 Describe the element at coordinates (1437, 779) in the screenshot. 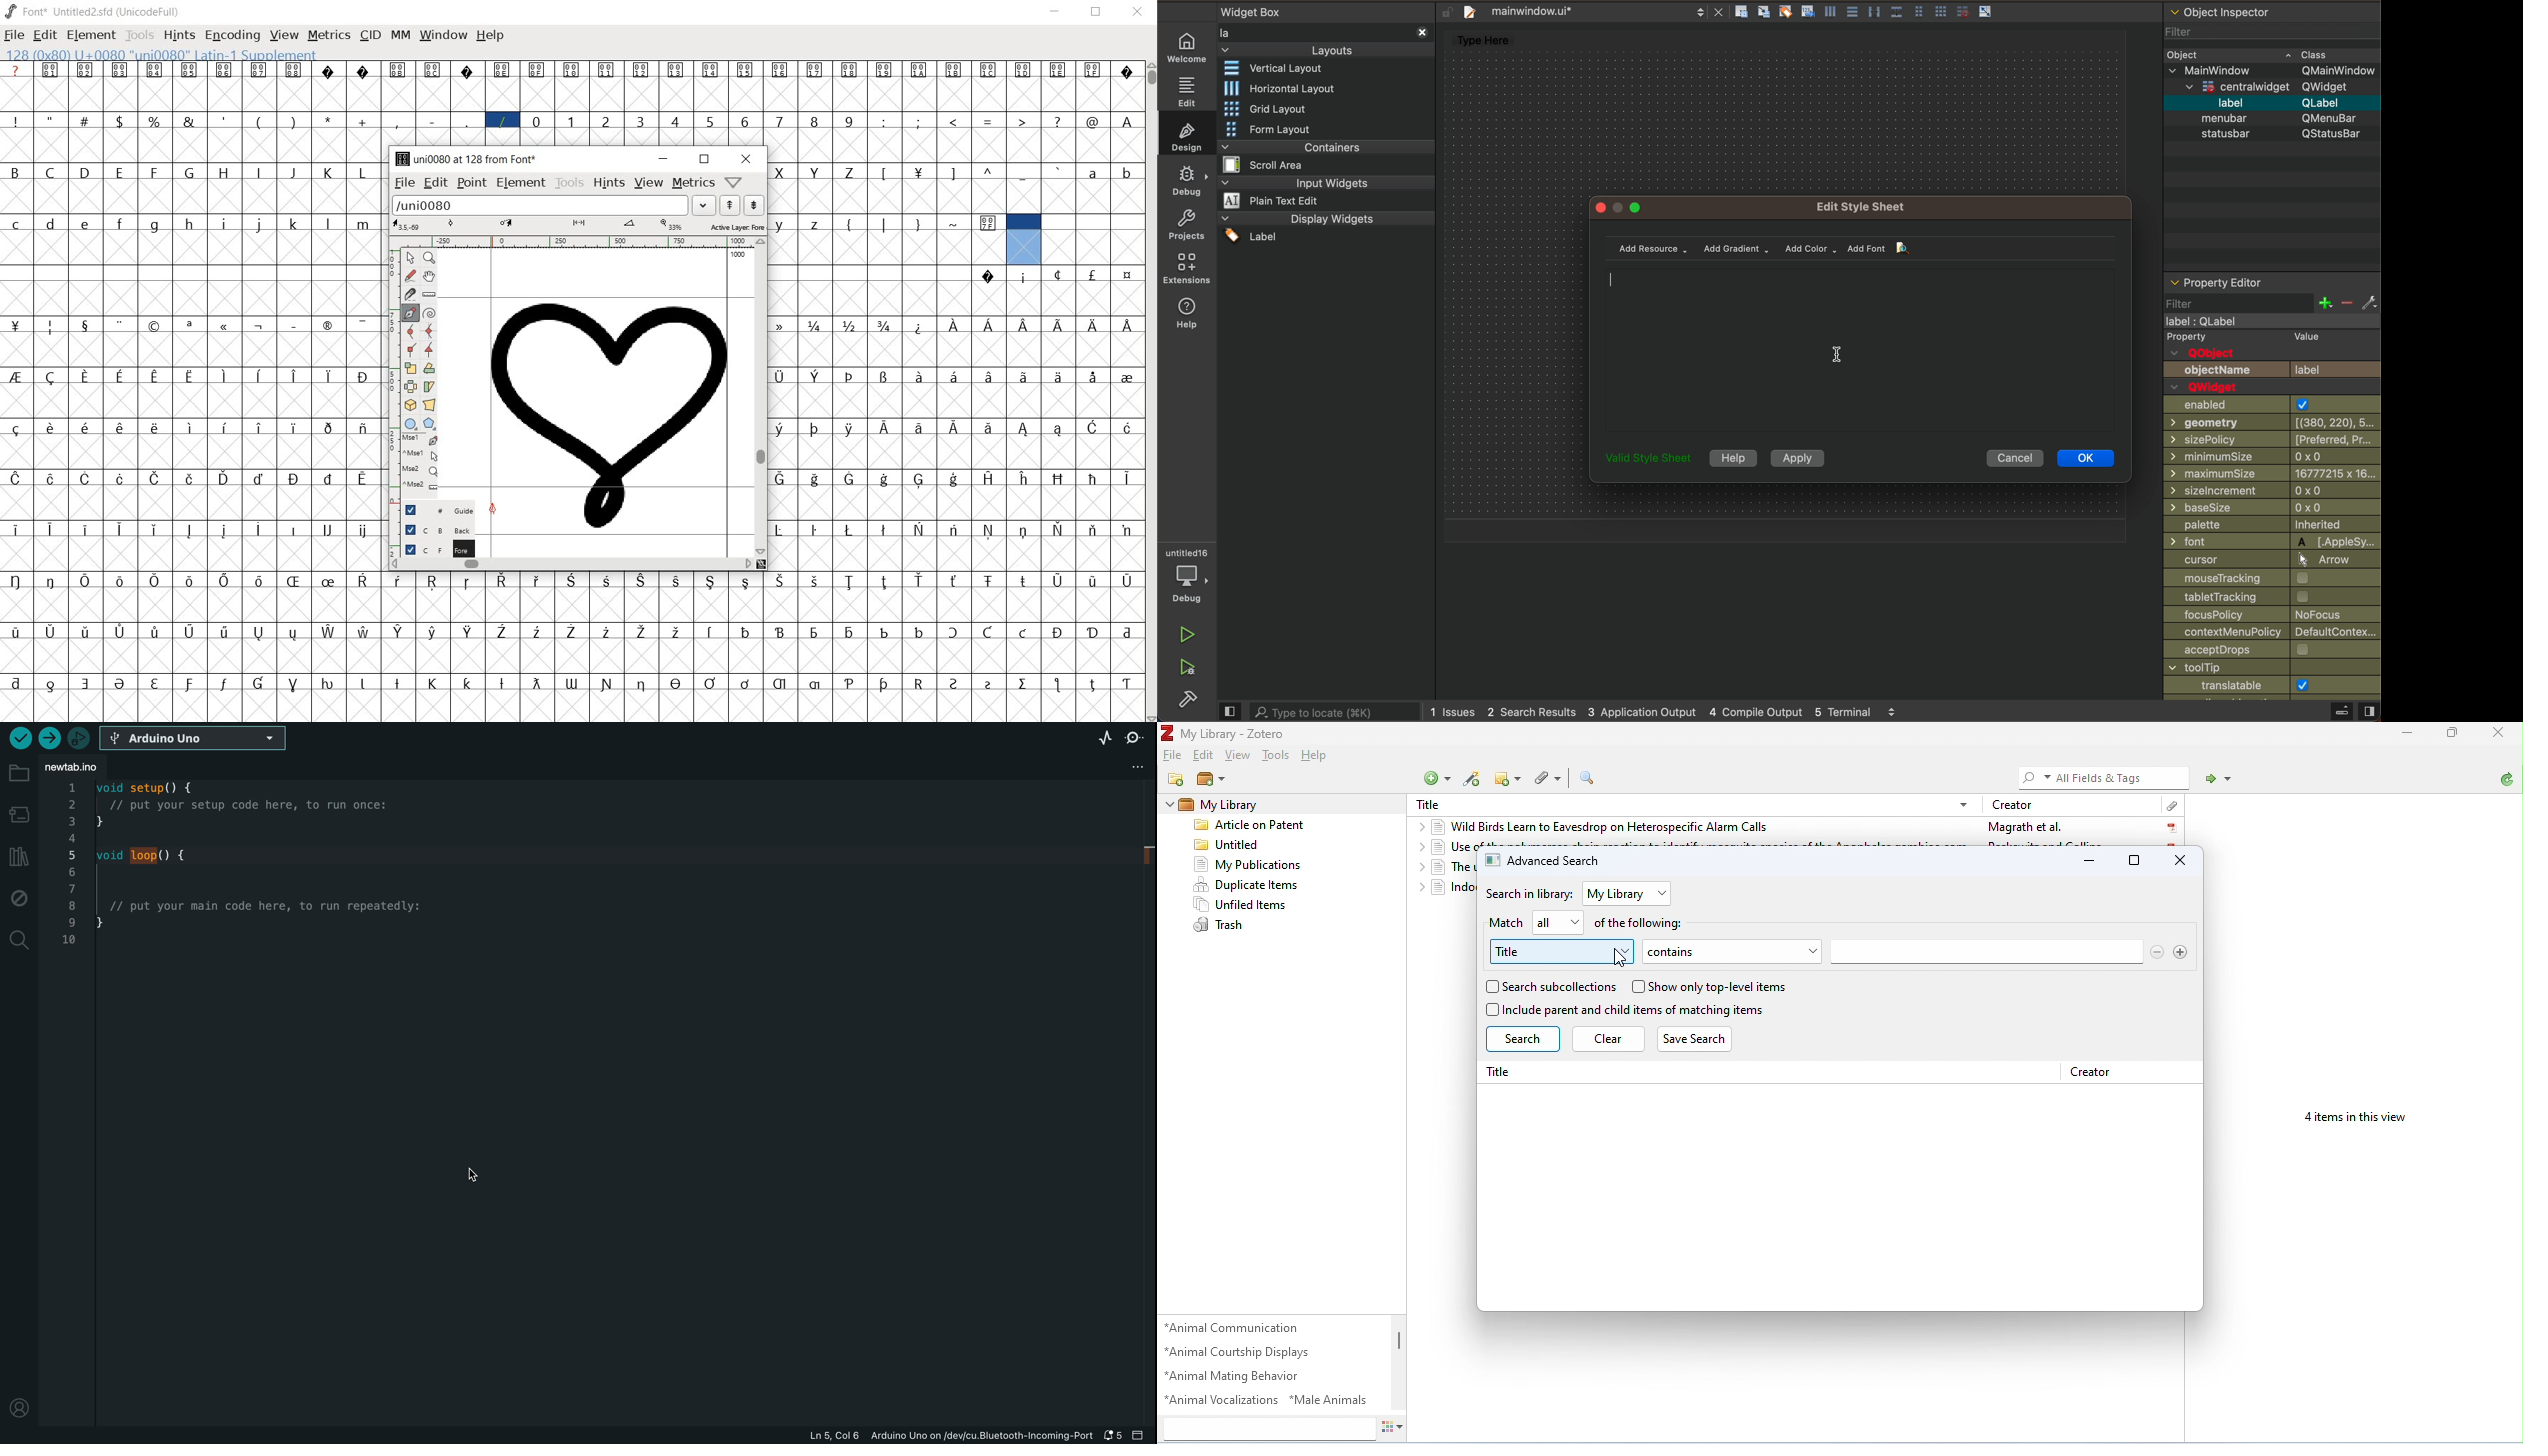

I see `new item` at that location.